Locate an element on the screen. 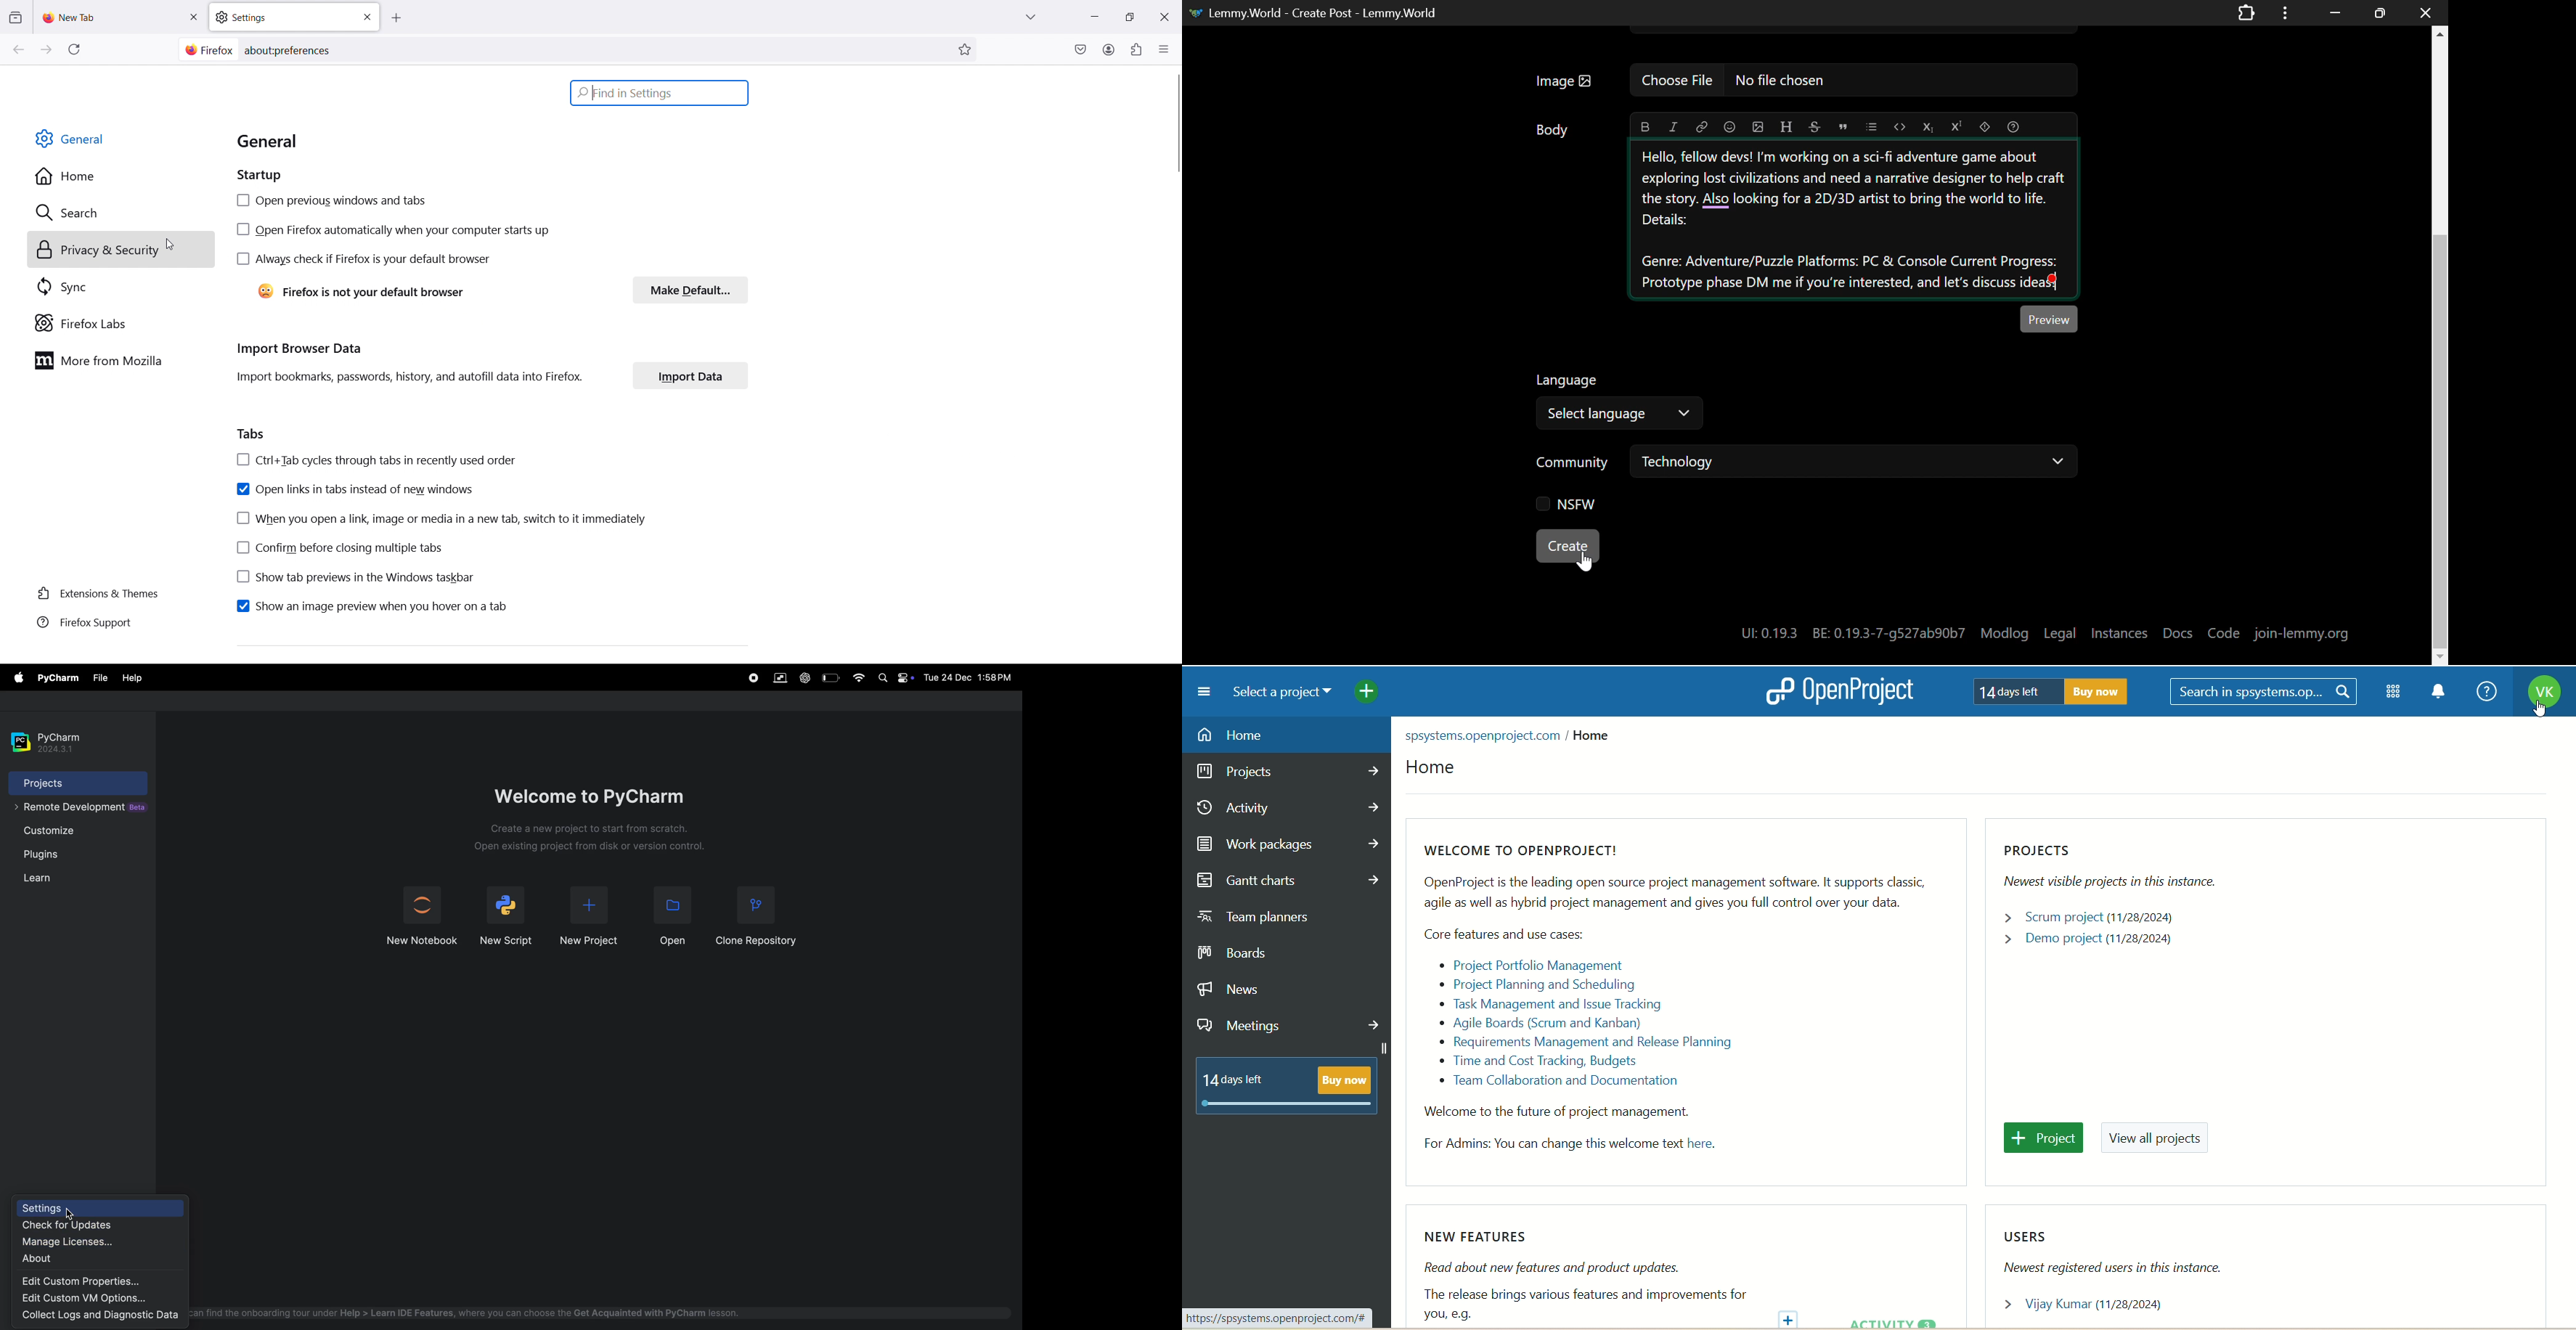 This screenshot has height=1344, width=2576. home is located at coordinates (1431, 771).